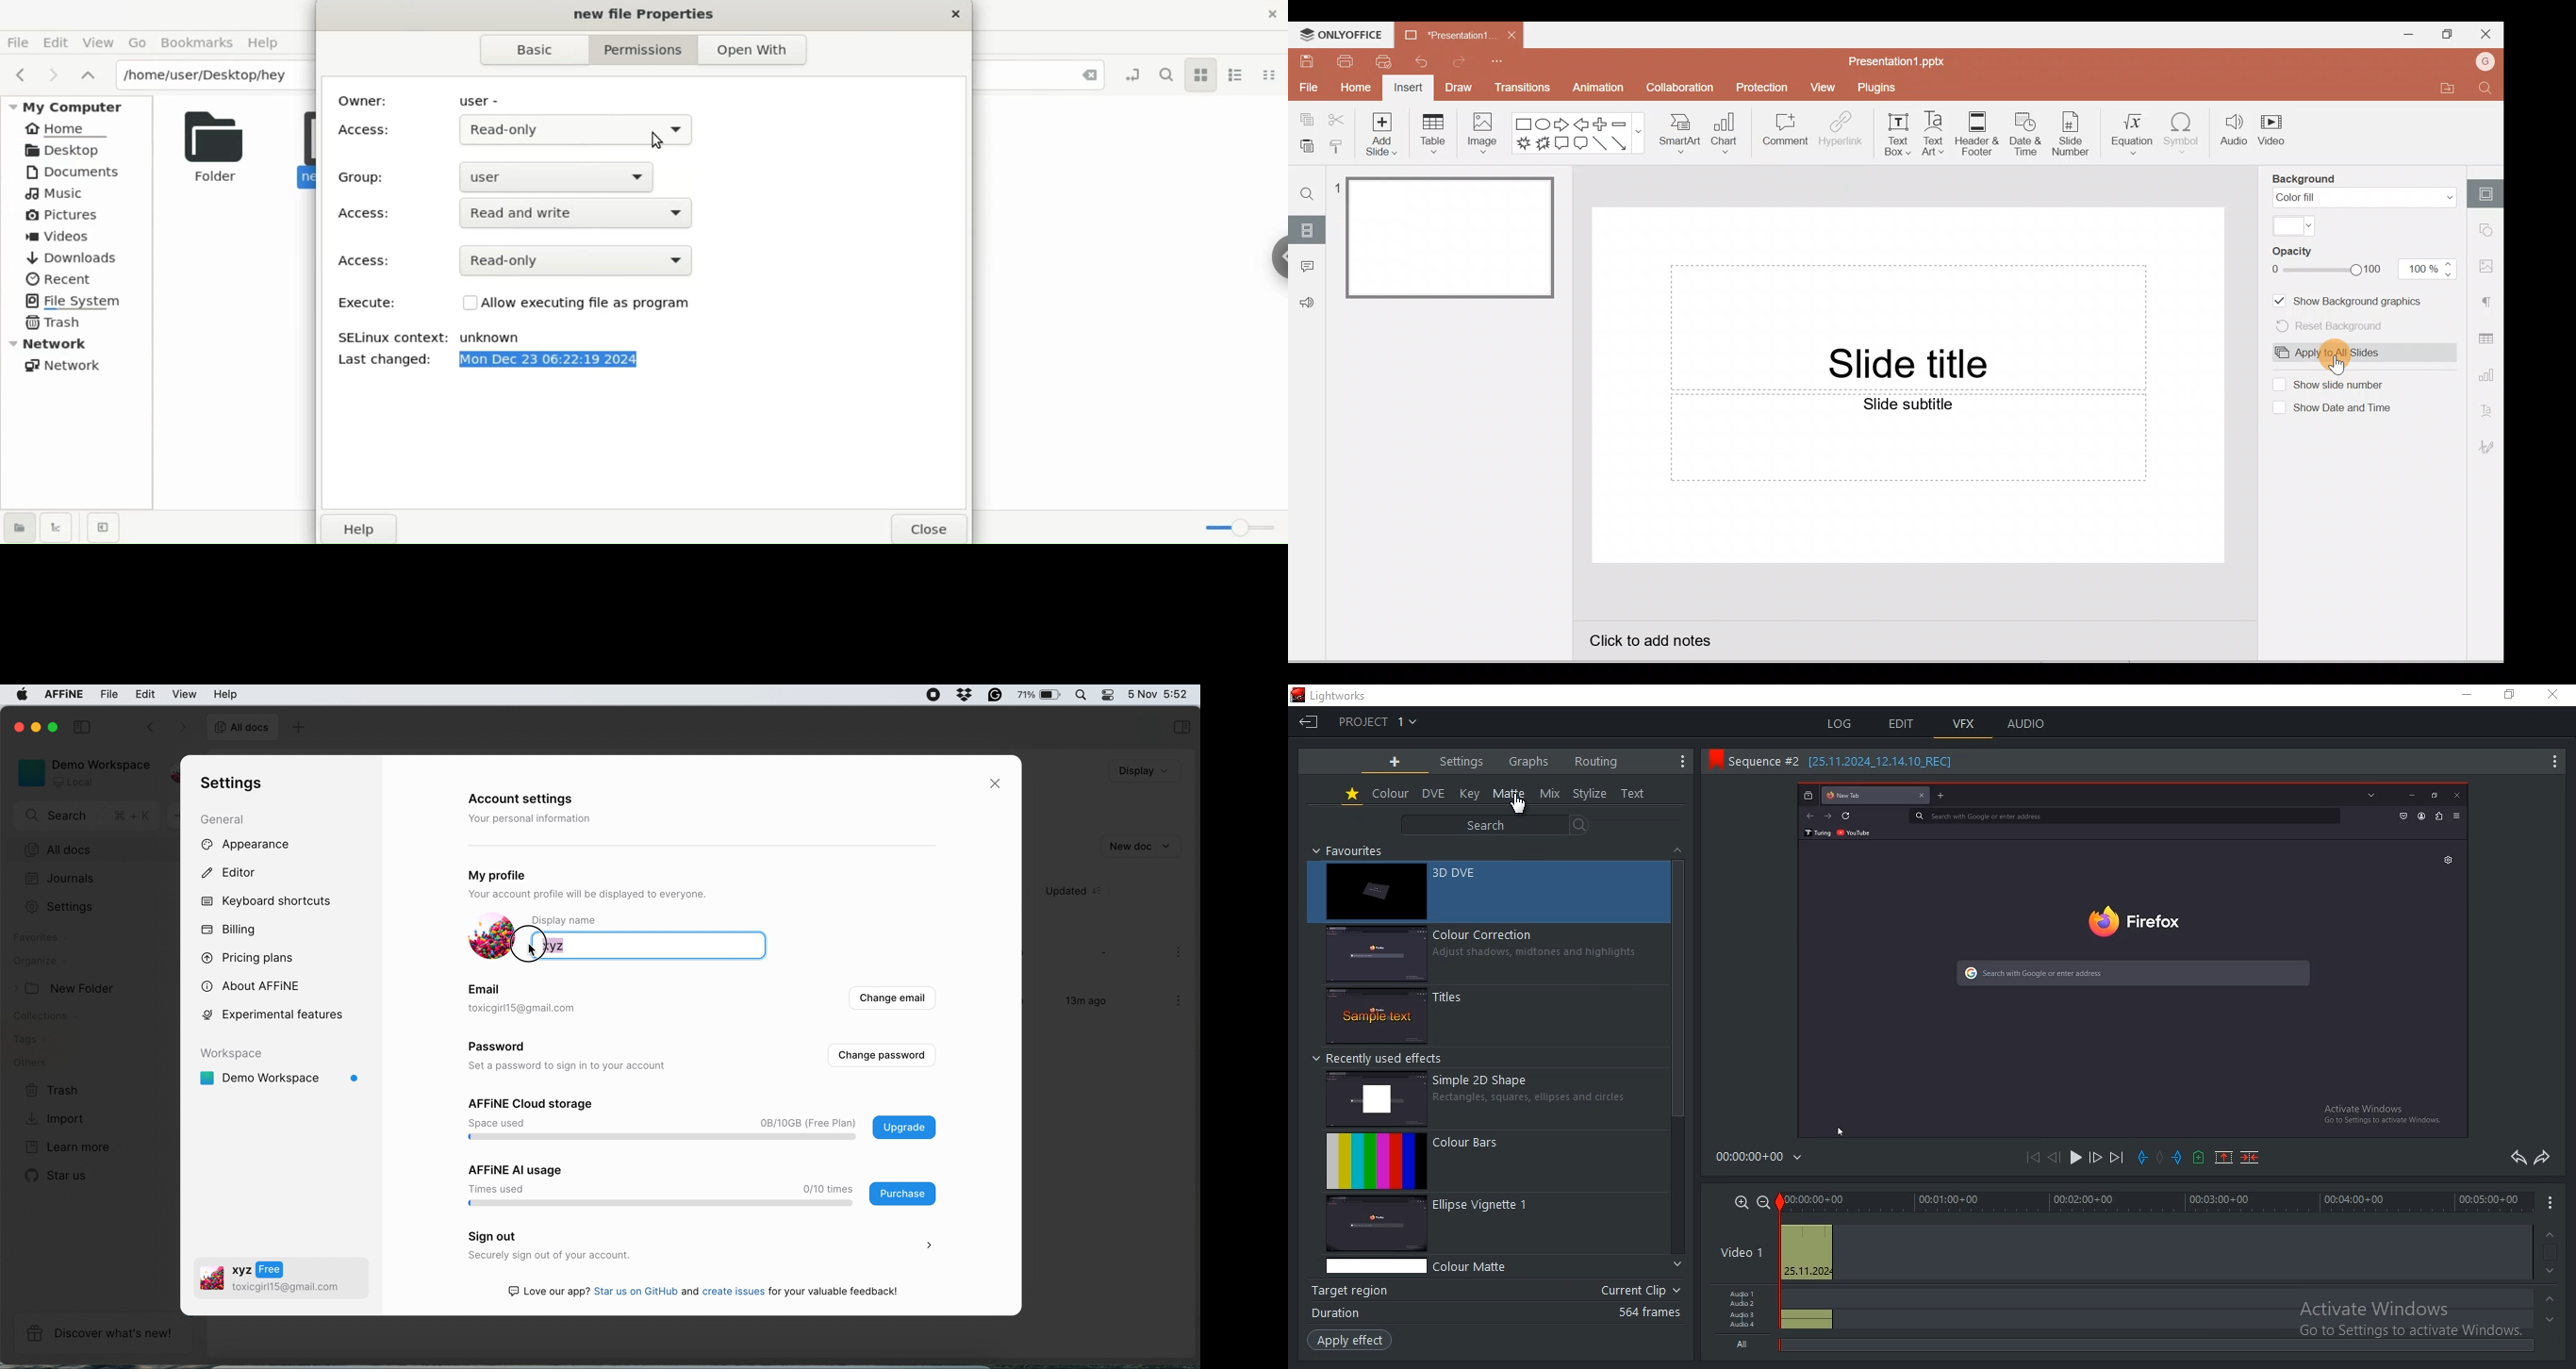  What do you see at coordinates (485, 101) in the screenshot?
I see `user` at bounding box center [485, 101].